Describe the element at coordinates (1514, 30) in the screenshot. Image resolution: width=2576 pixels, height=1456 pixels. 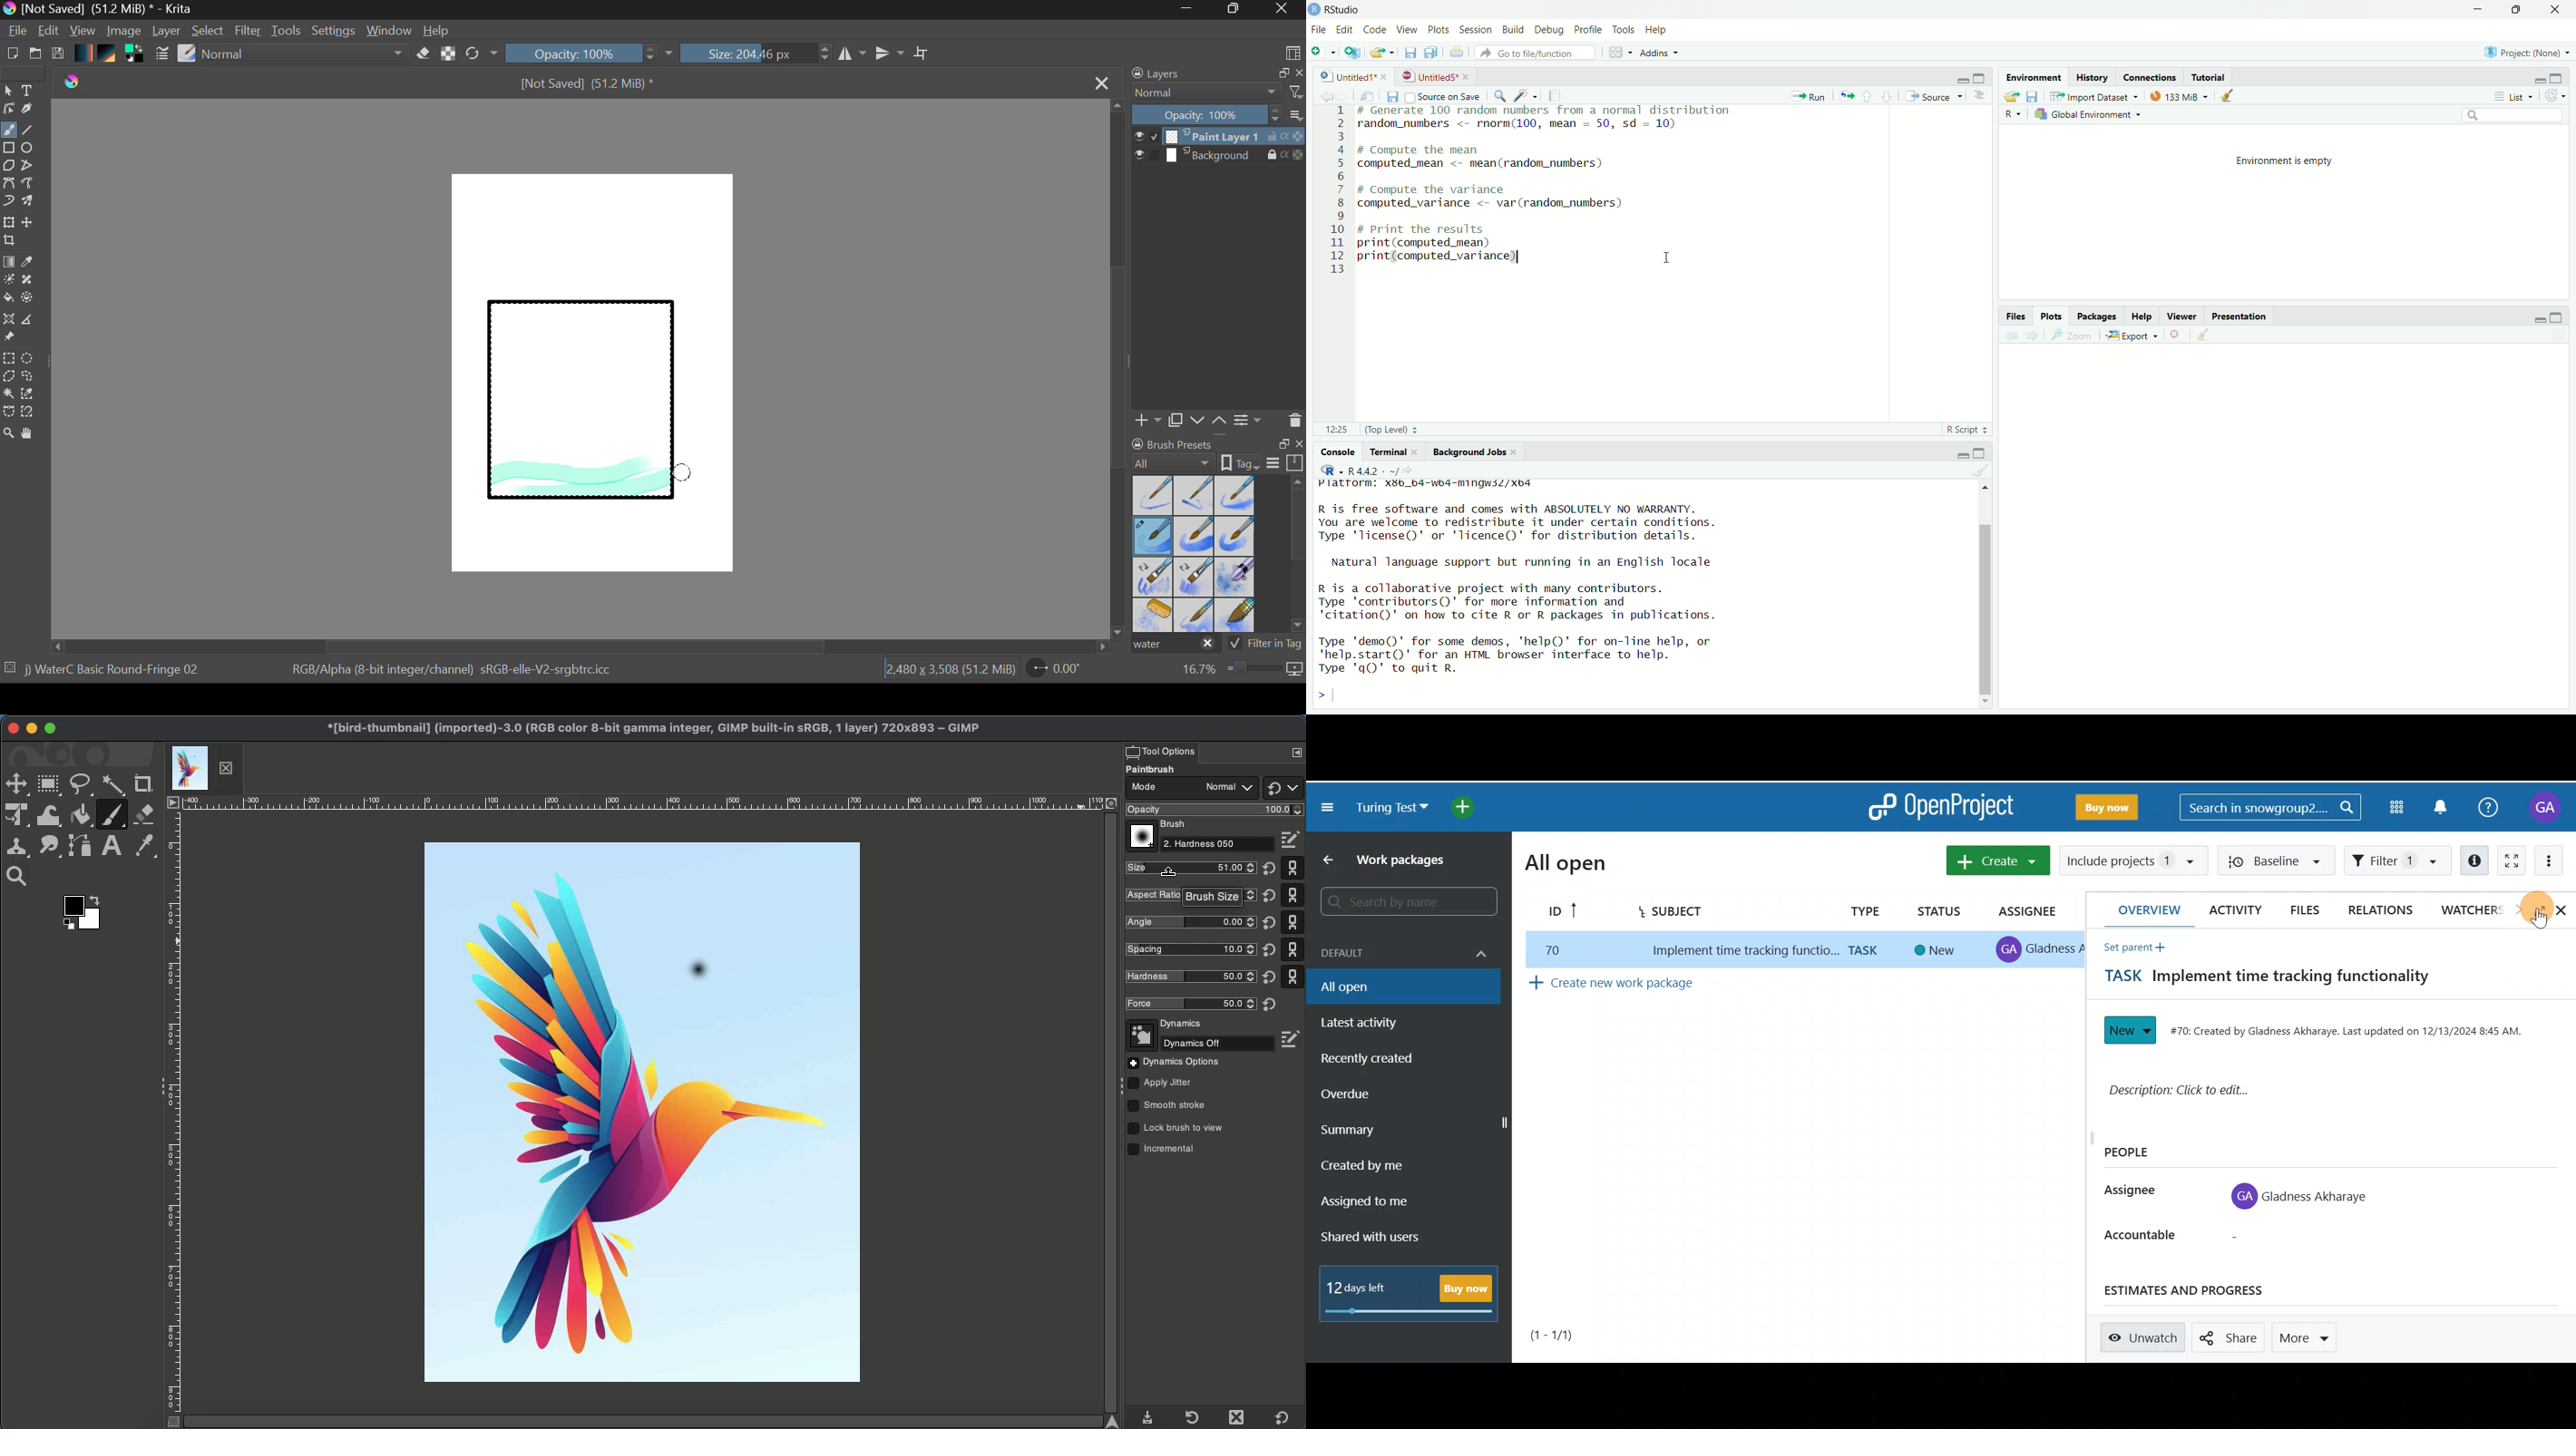
I see `build` at that location.